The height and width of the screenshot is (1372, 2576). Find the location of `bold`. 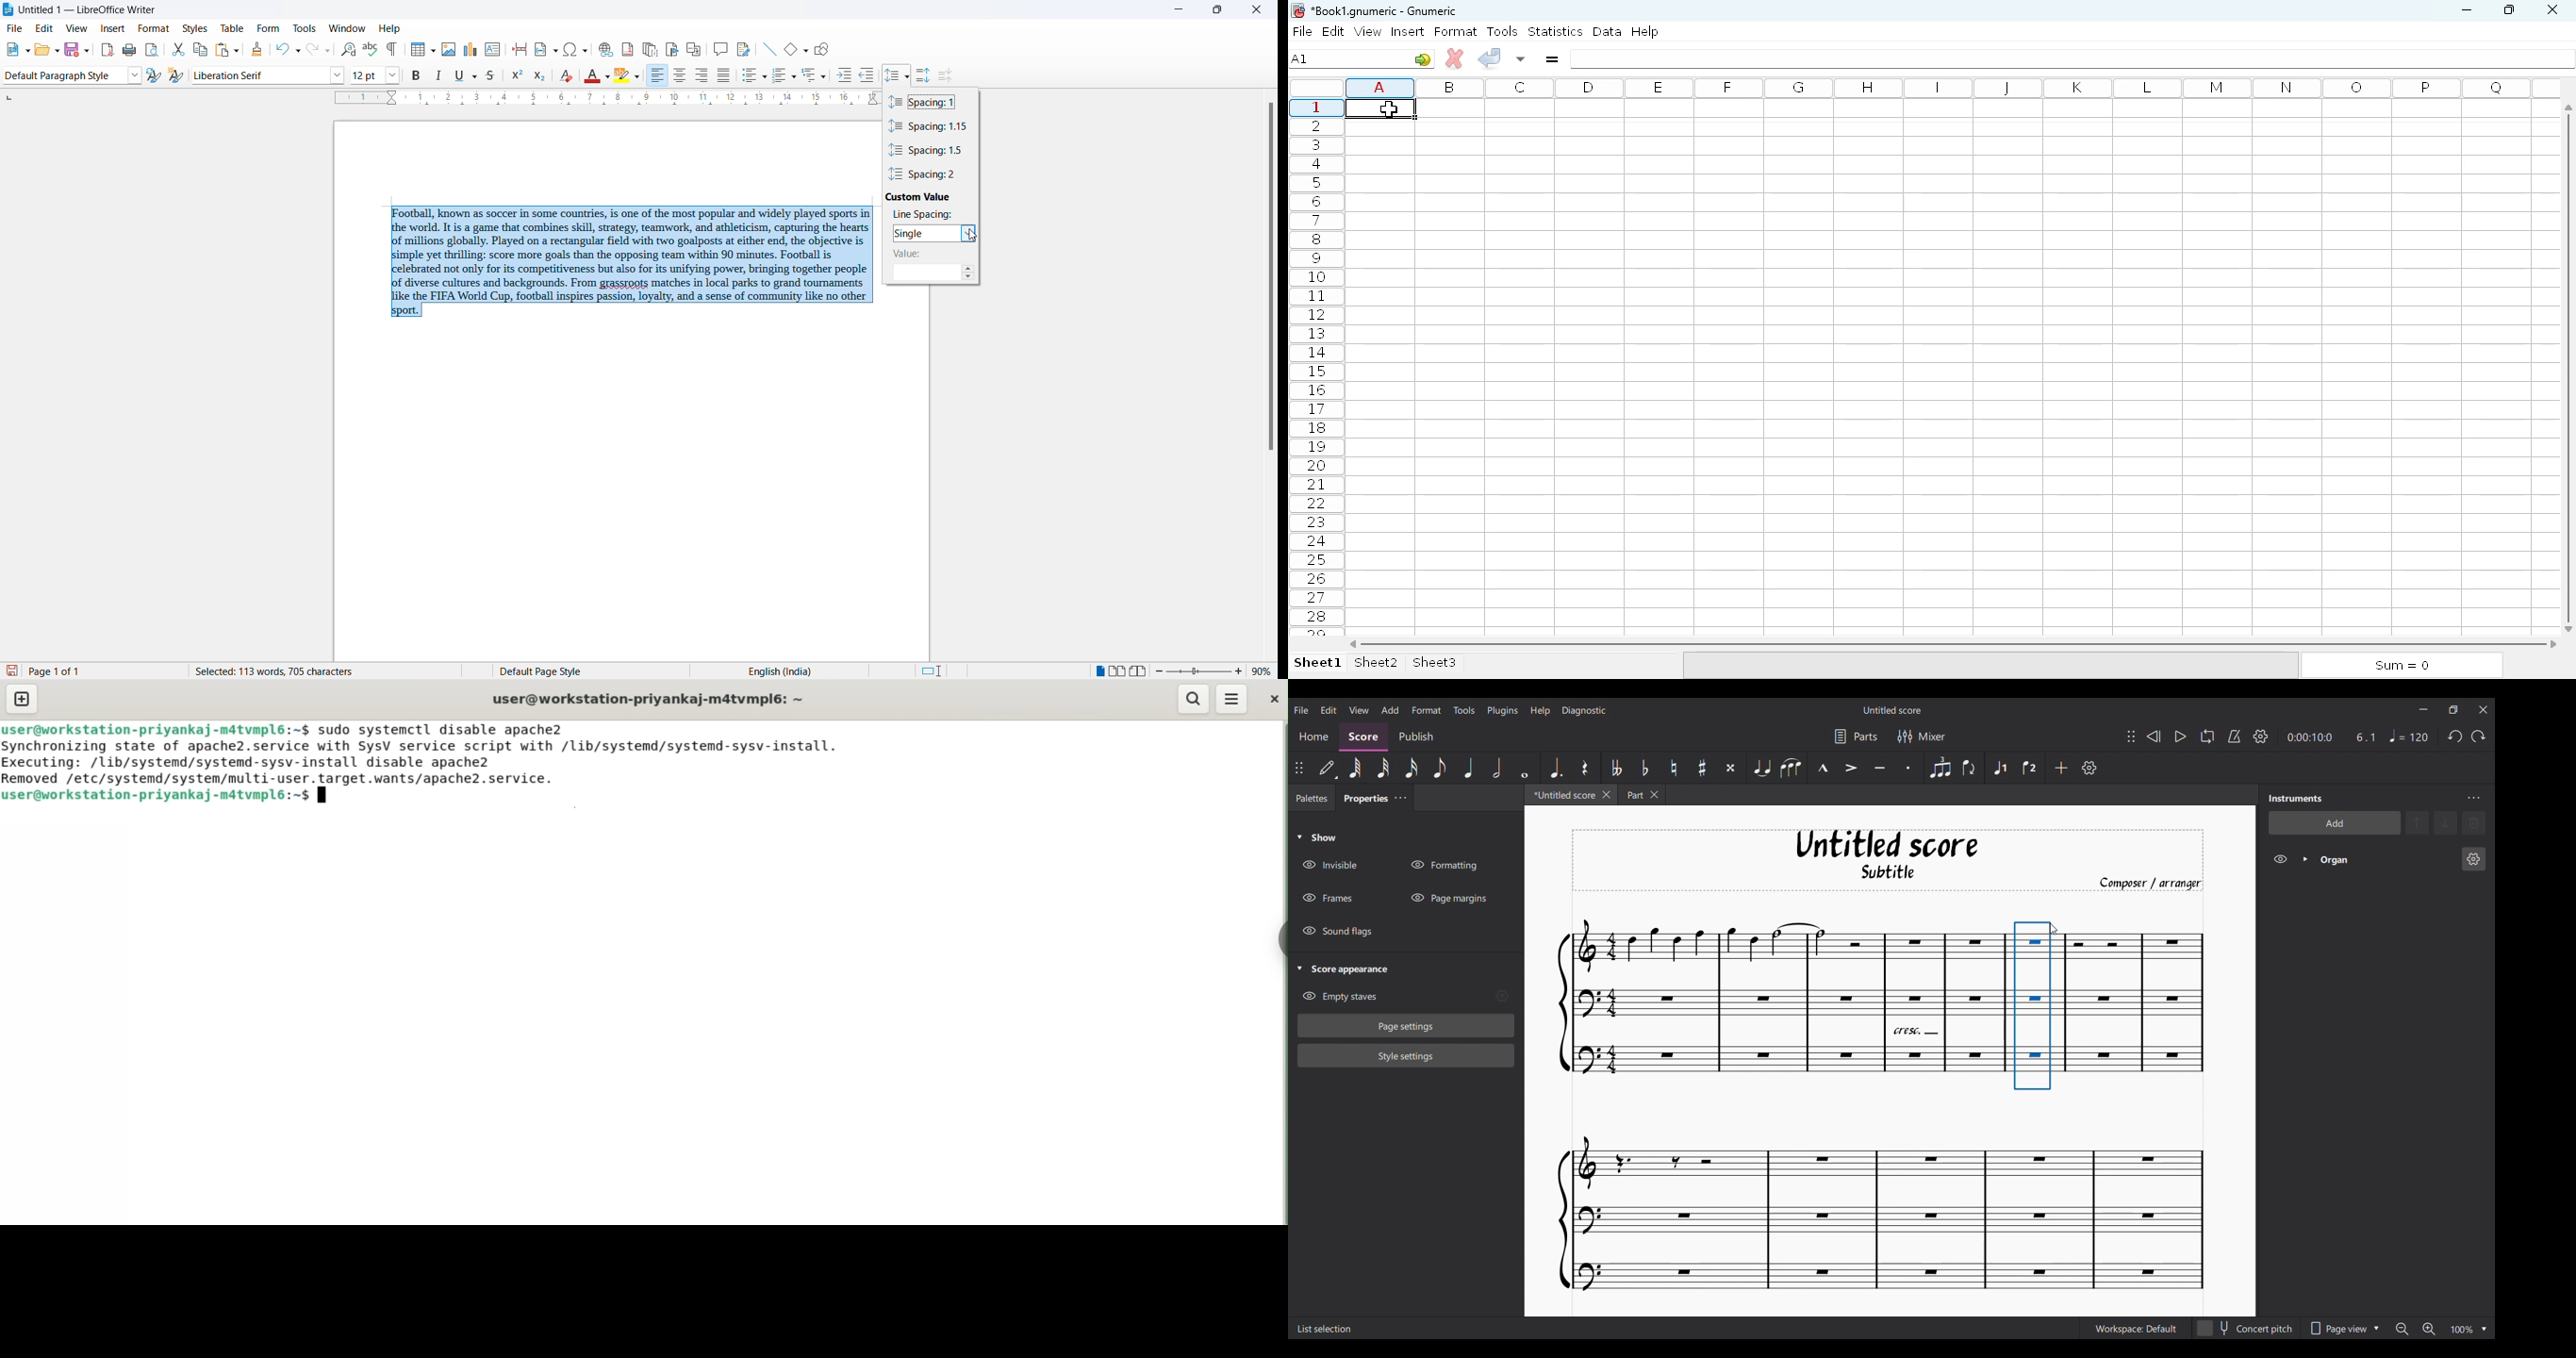

bold is located at coordinates (417, 75).